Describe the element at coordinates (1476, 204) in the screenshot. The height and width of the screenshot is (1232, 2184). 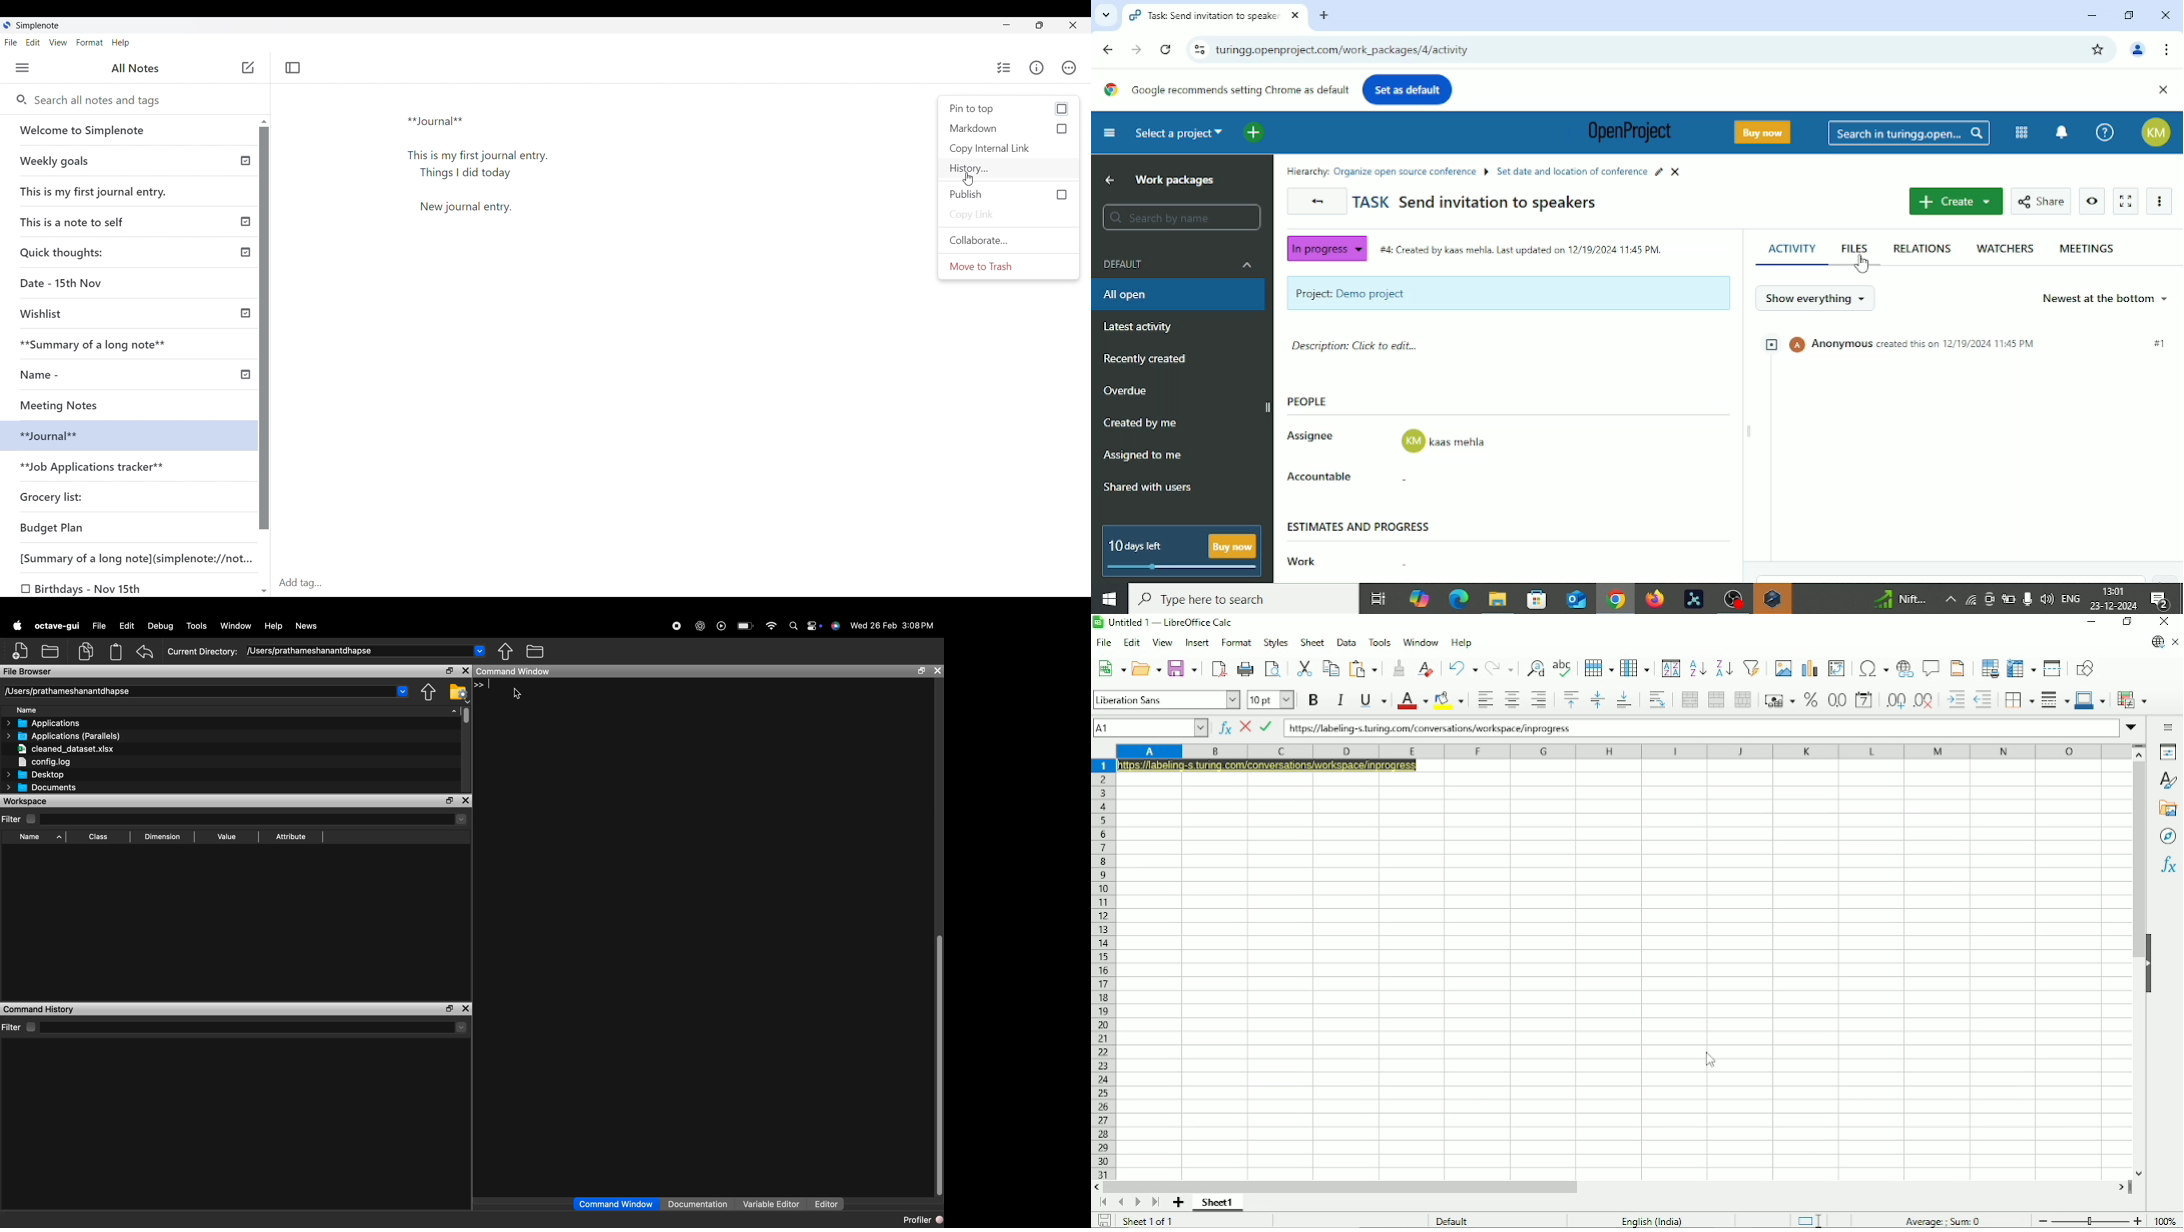
I see `Task` at that location.